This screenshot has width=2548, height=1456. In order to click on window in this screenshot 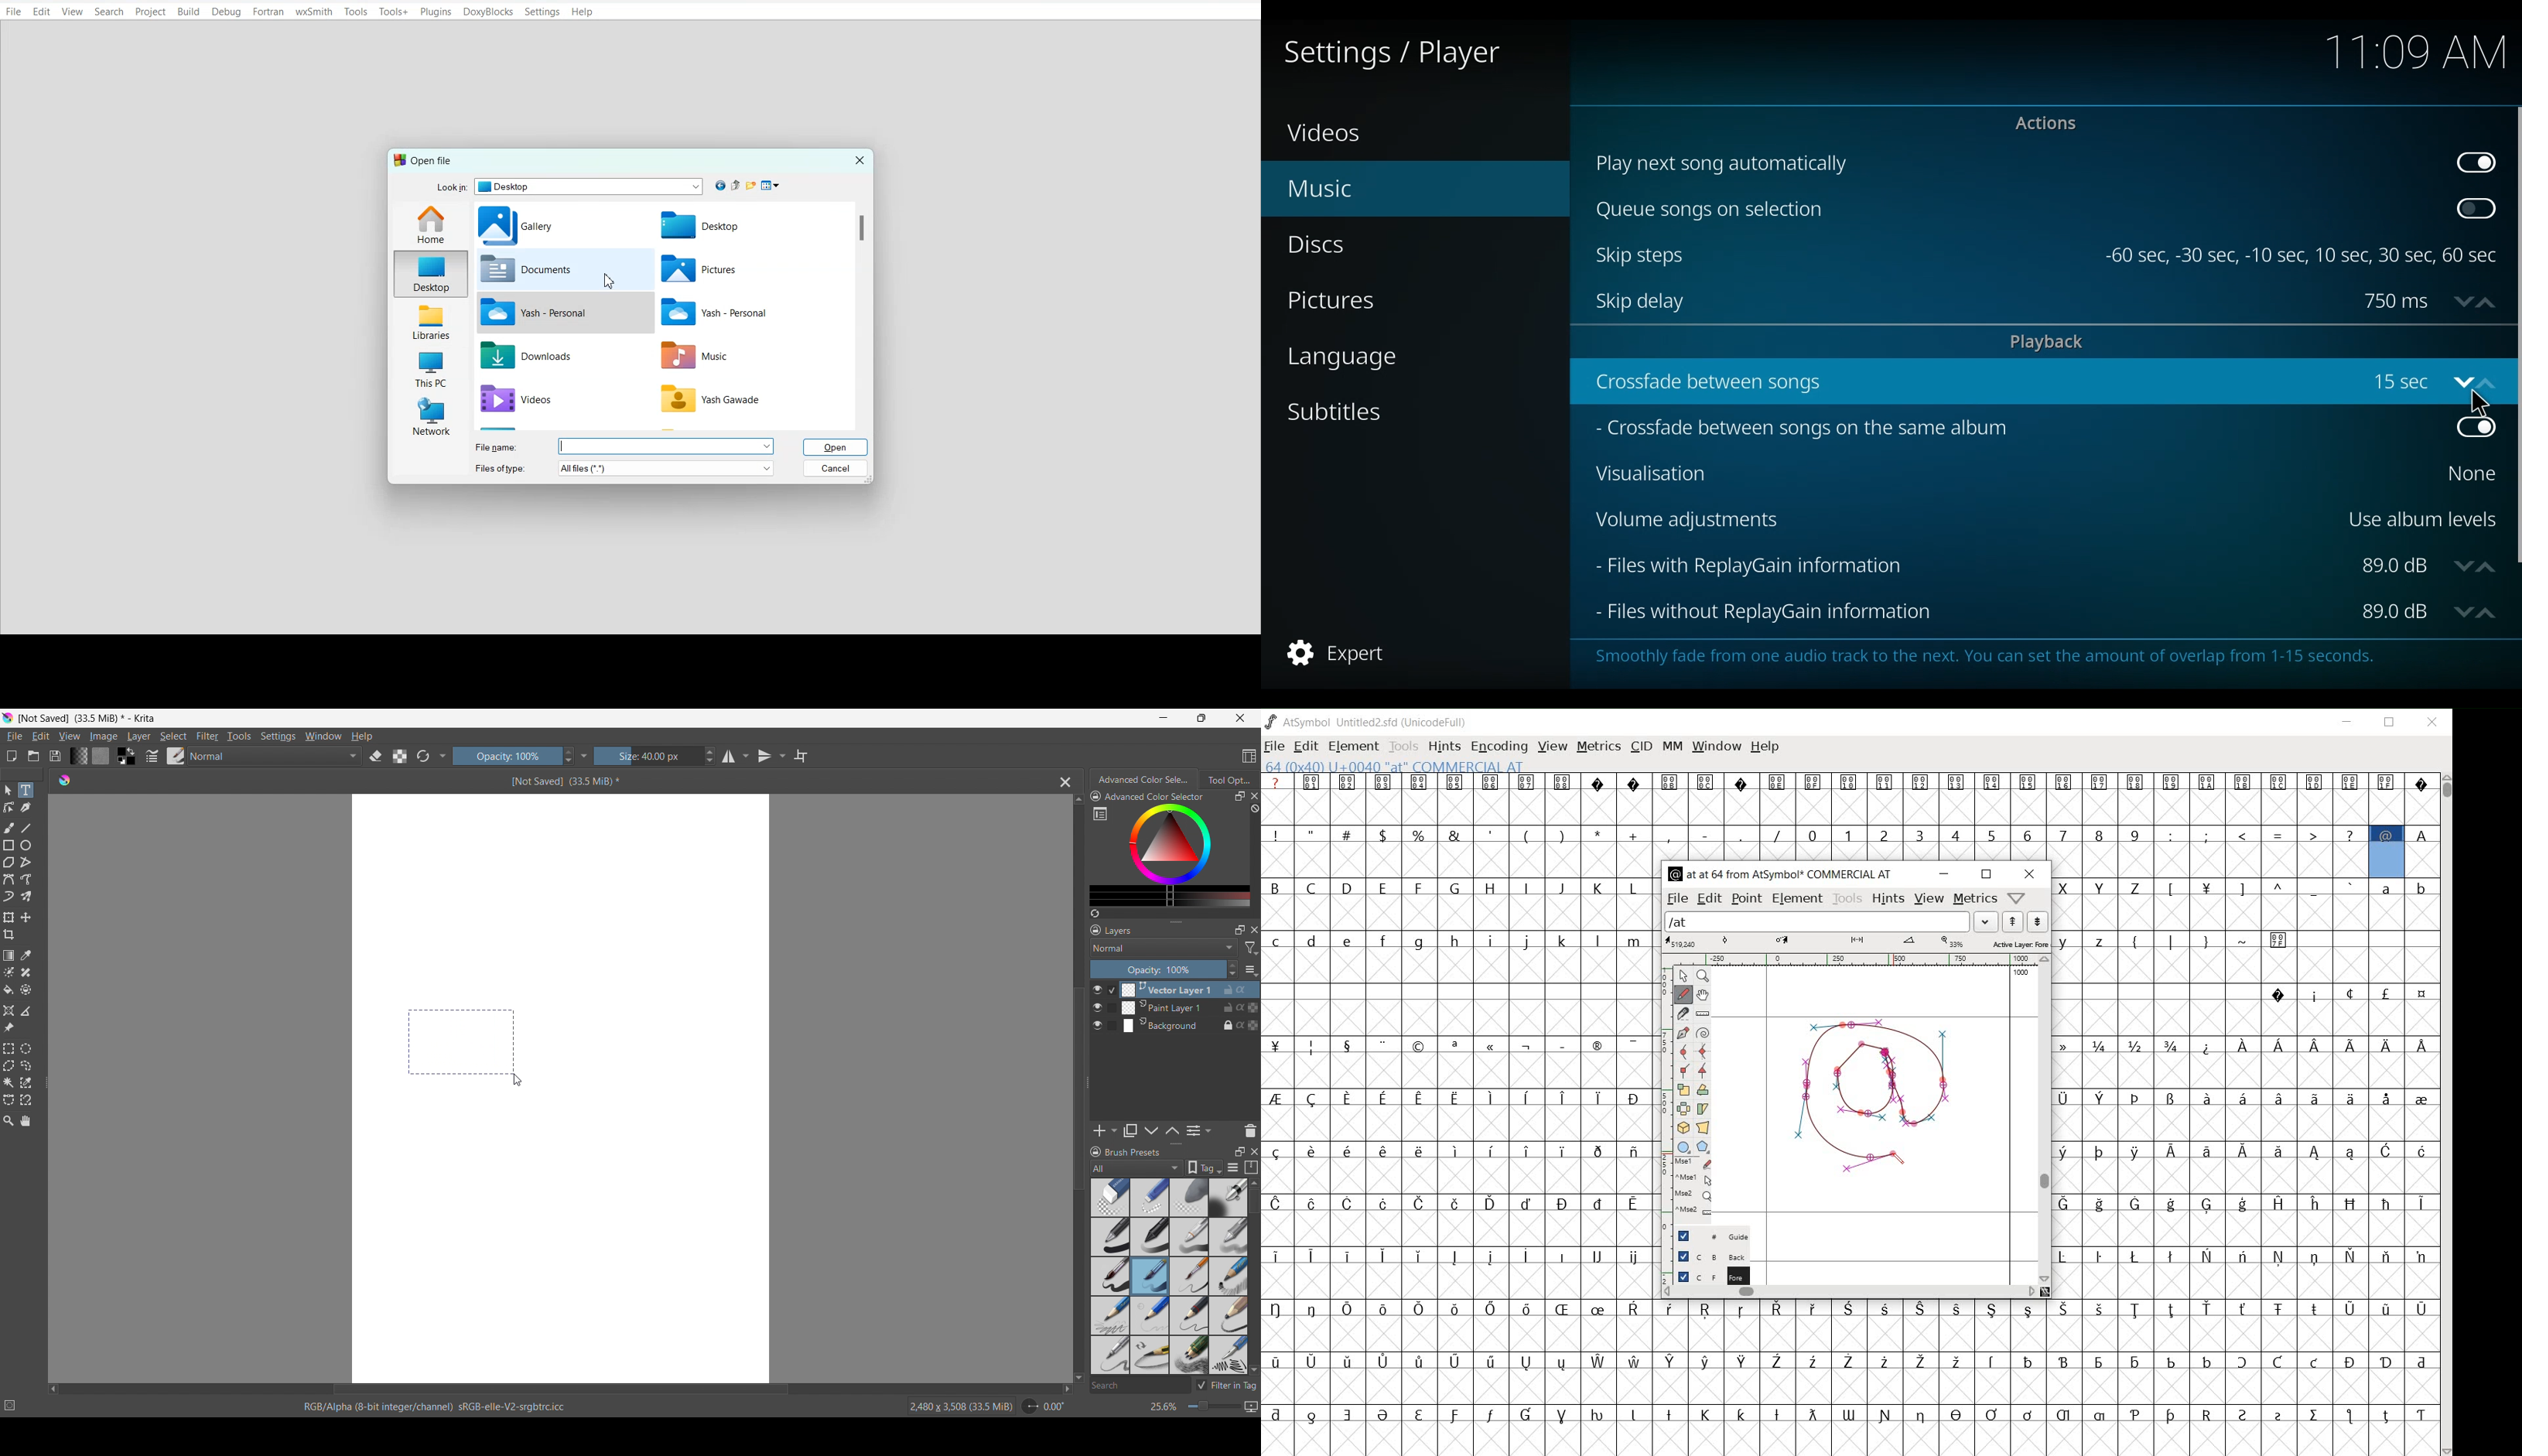, I will do `click(323, 736)`.